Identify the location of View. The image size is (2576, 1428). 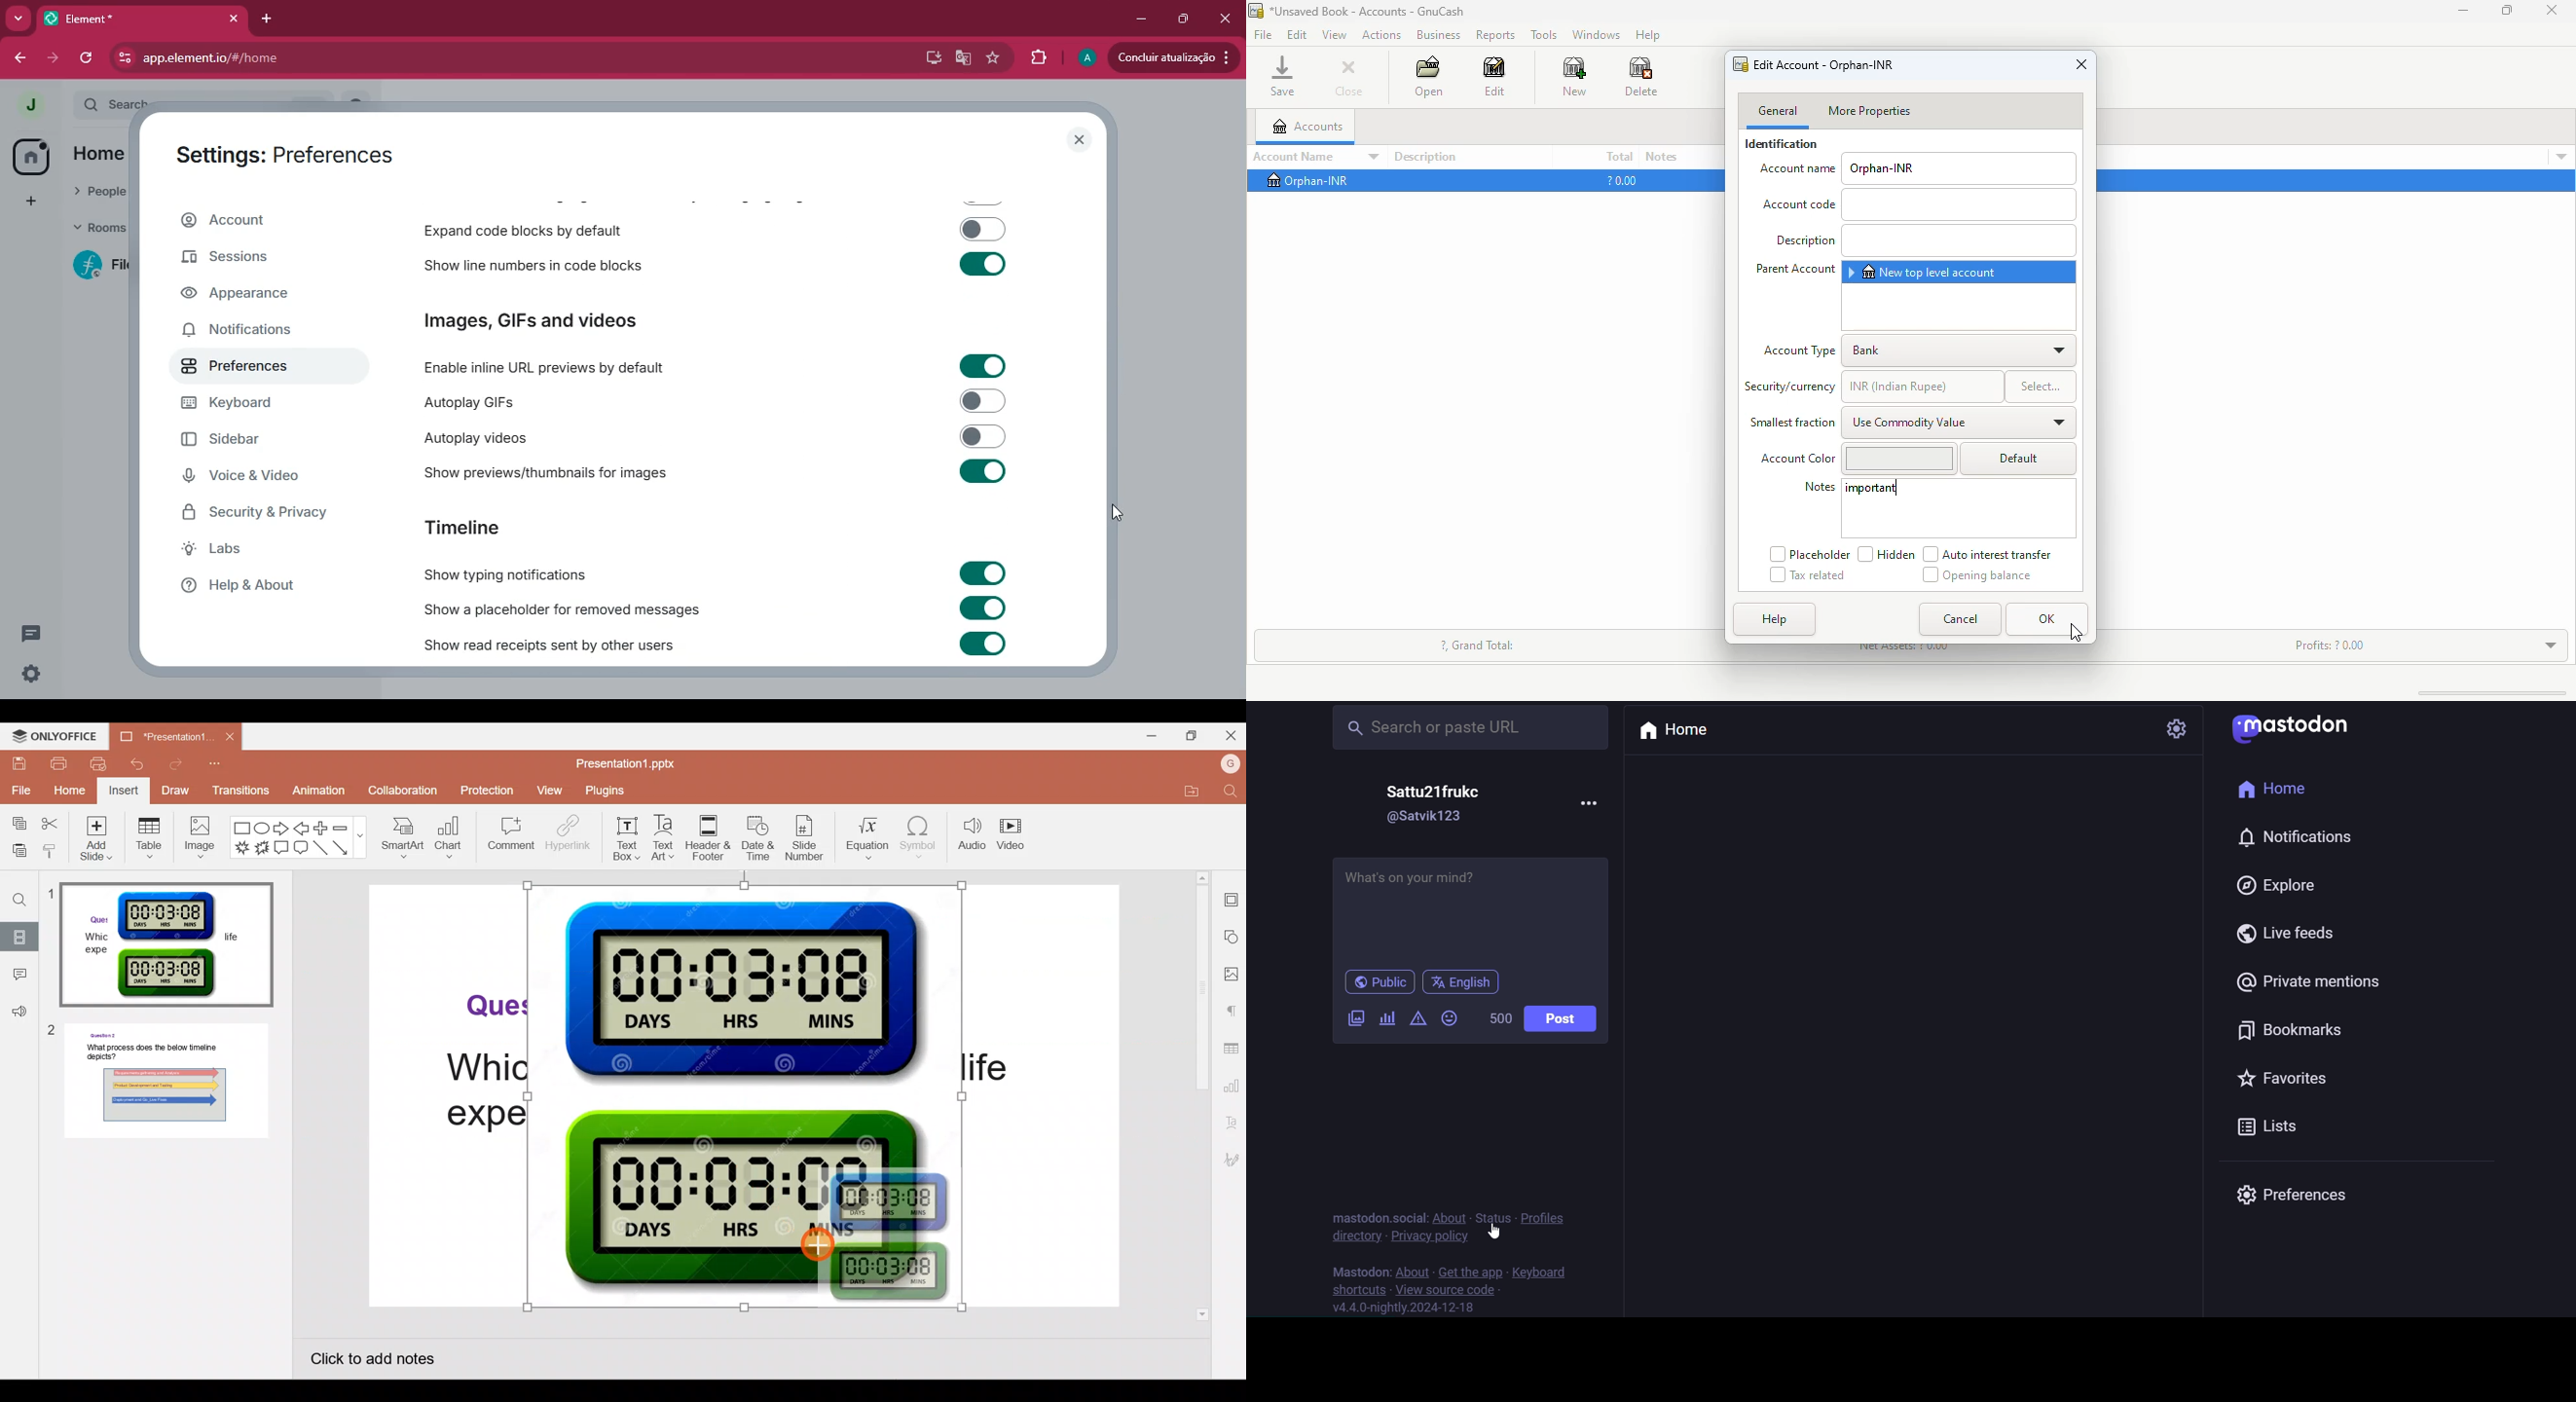
(549, 792).